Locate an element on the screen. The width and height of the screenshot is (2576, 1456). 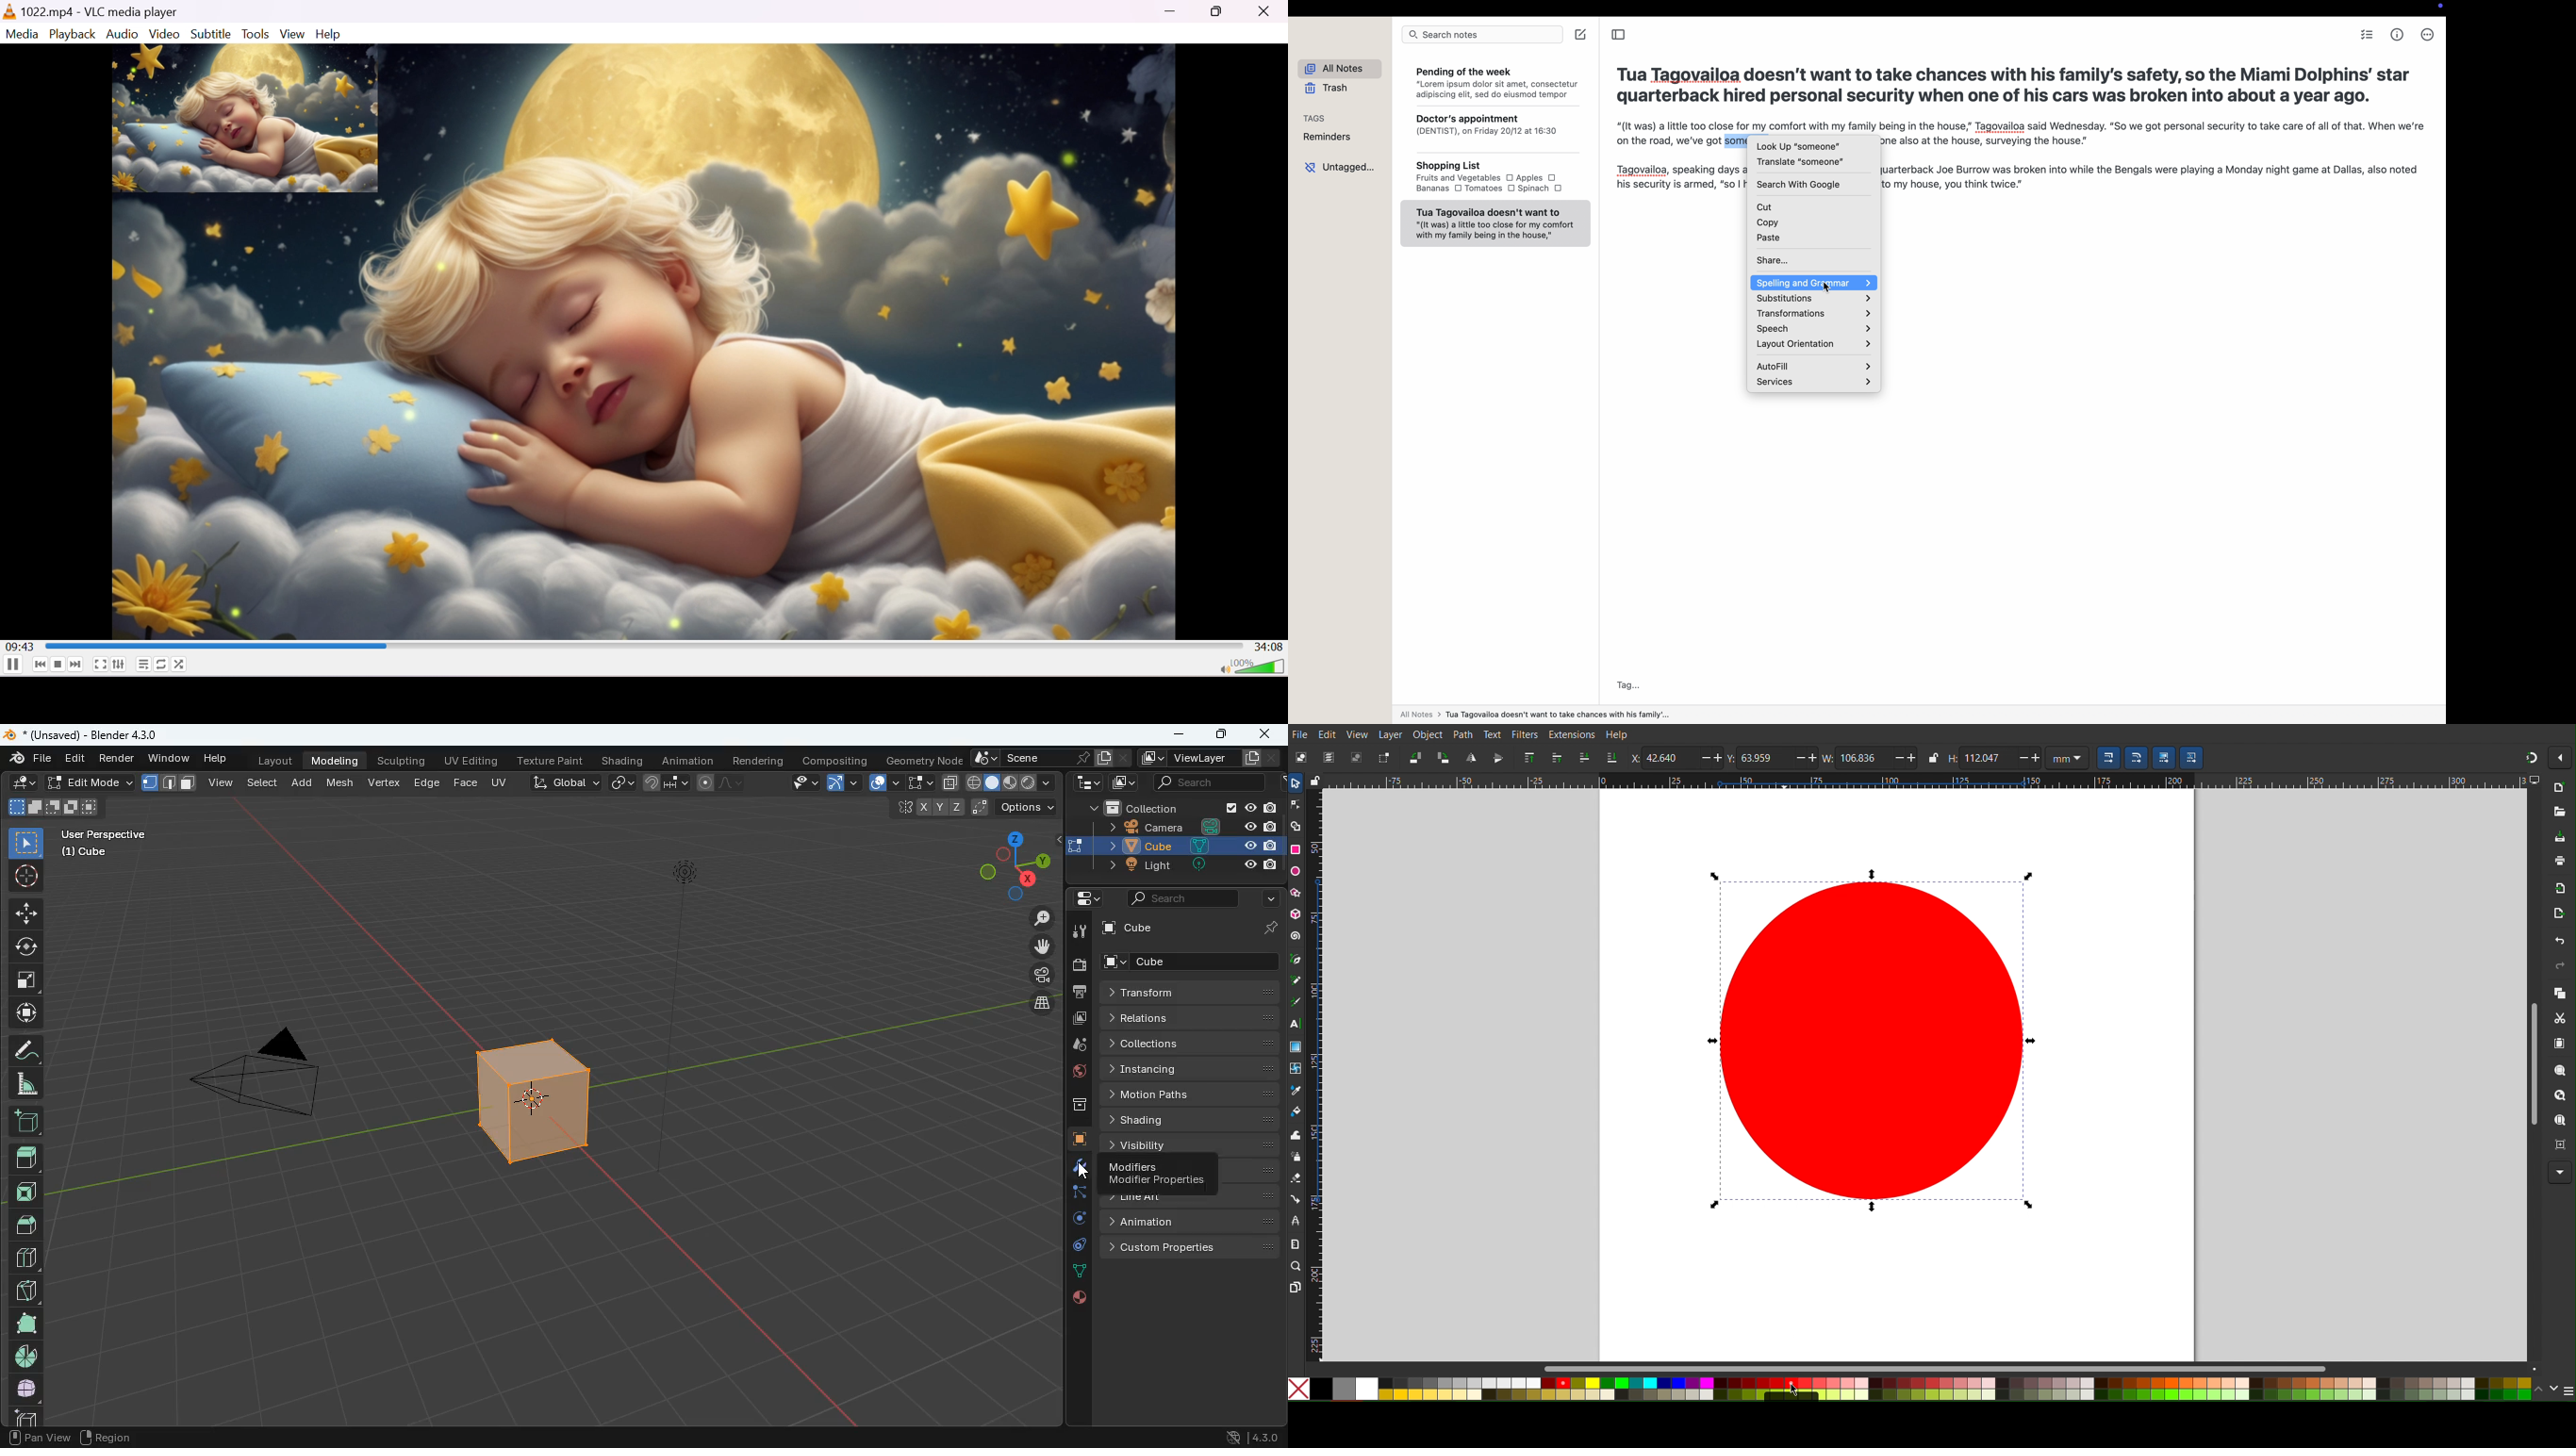
transformations is located at coordinates (1812, 315).